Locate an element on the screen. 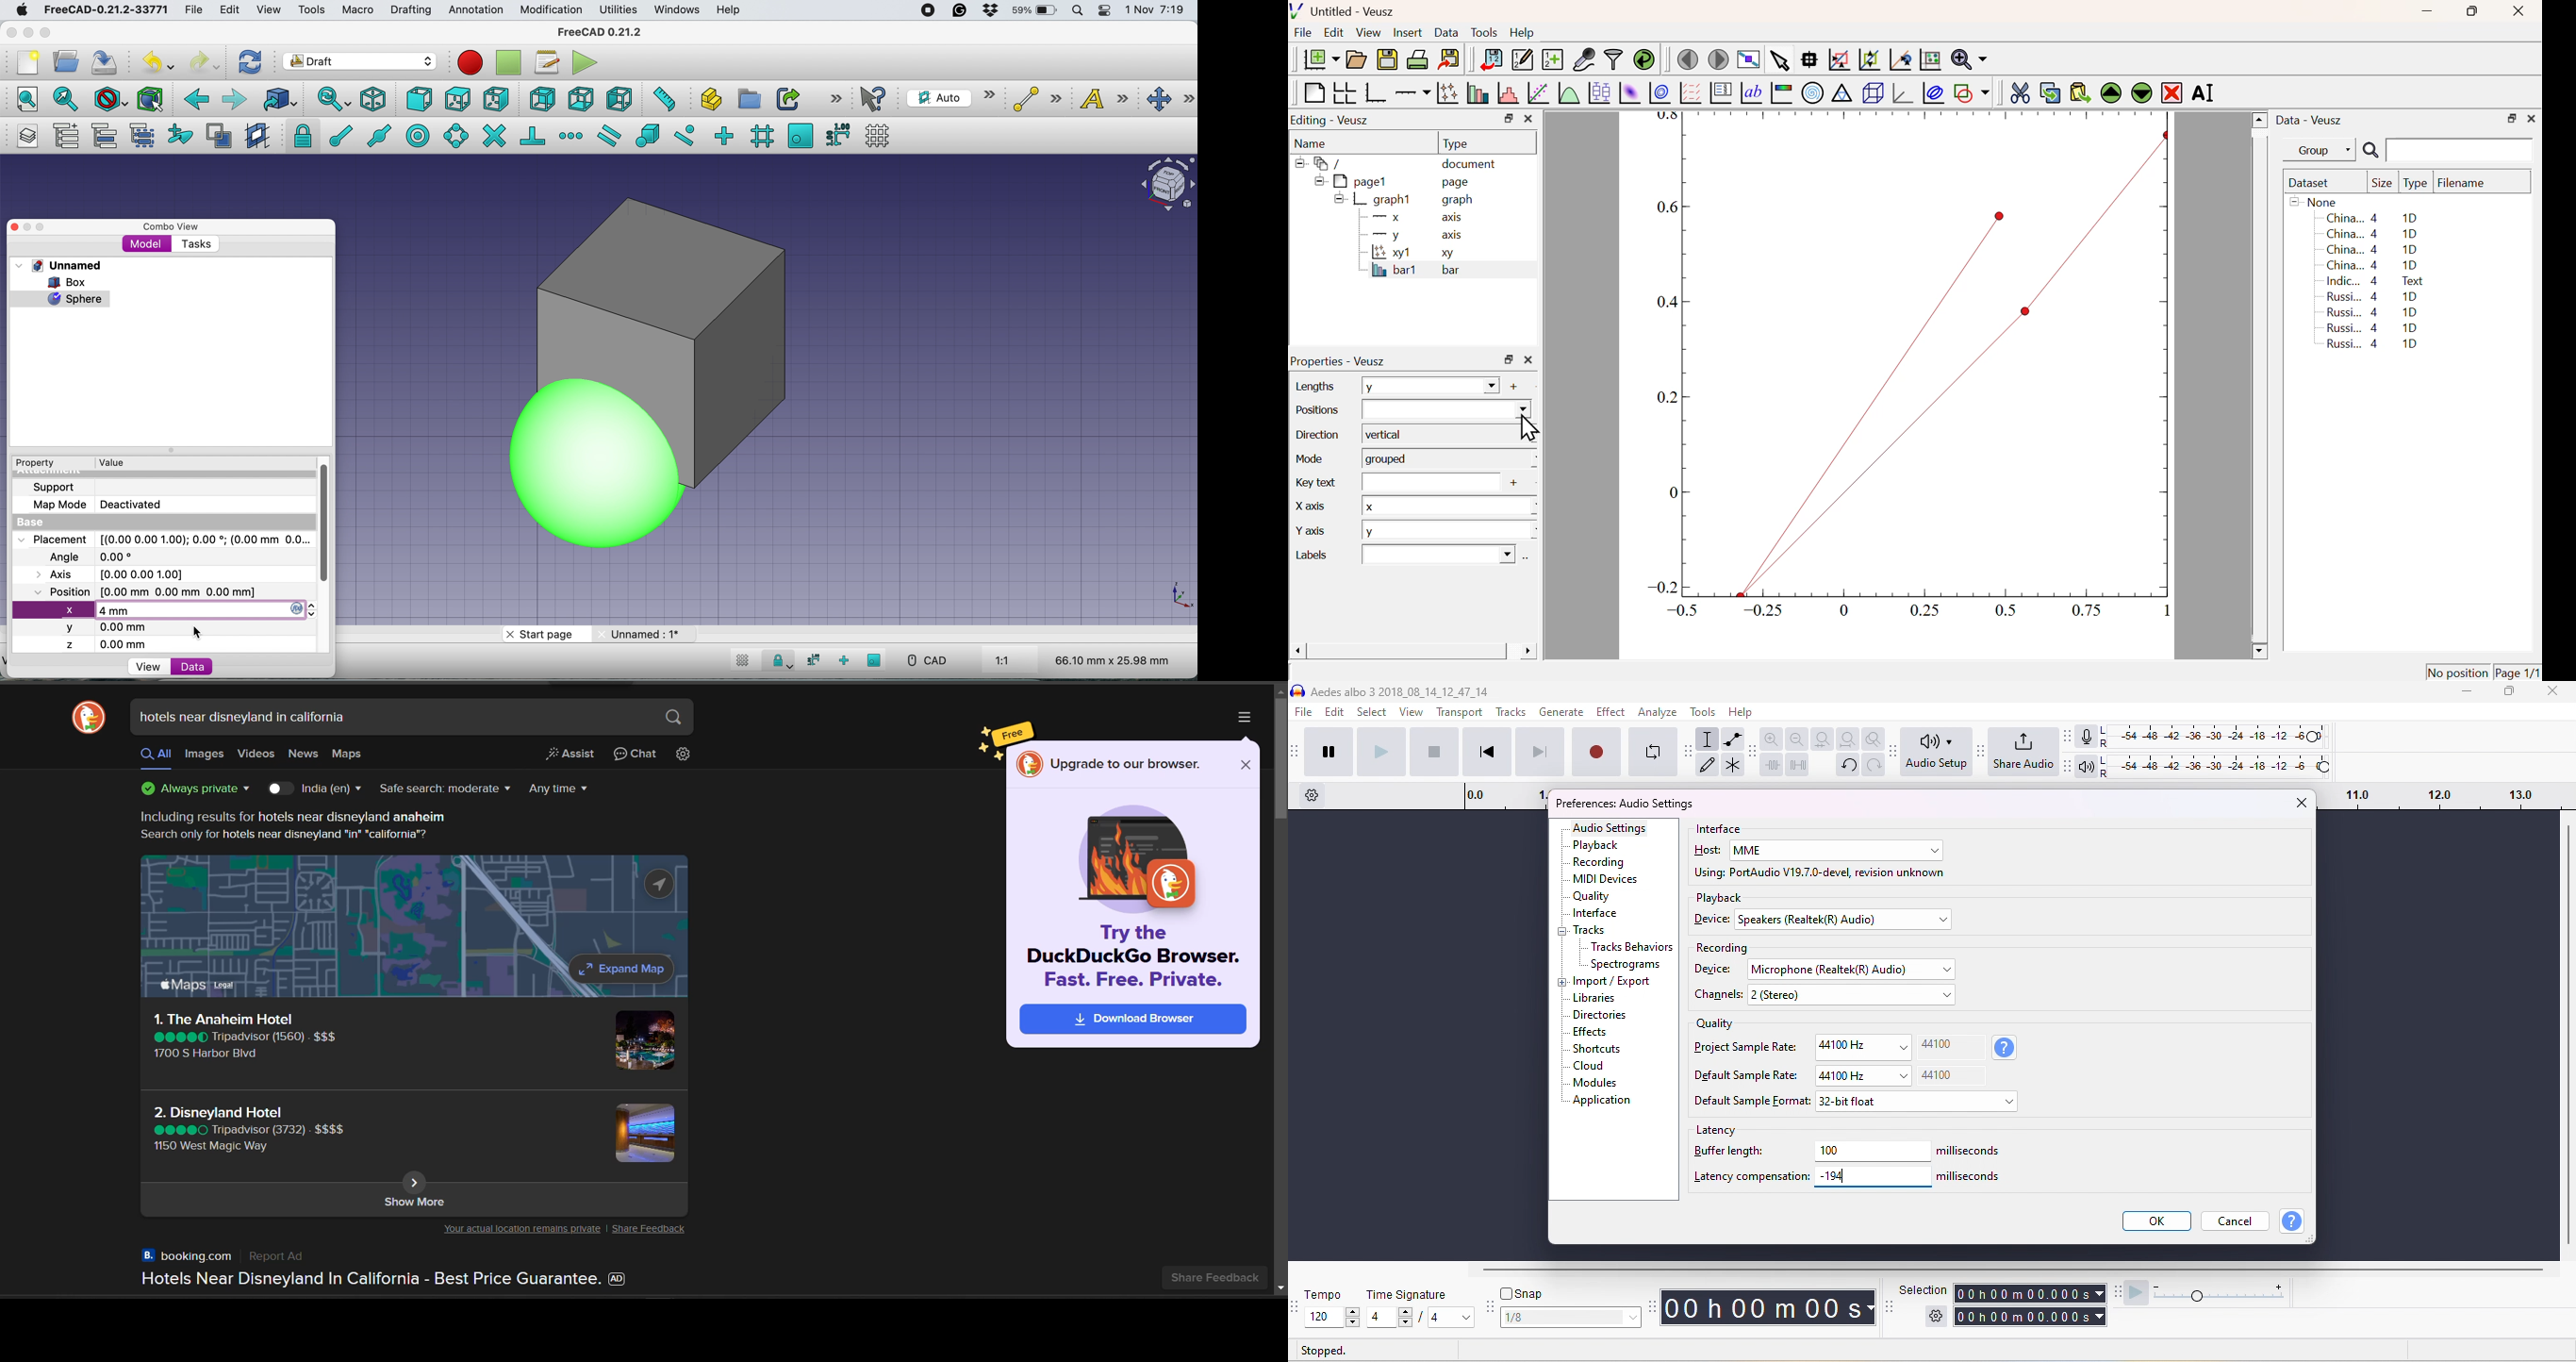 This screenshot has width=2576, height=1372. shortcuts is located at coordinates (1596, 1049).